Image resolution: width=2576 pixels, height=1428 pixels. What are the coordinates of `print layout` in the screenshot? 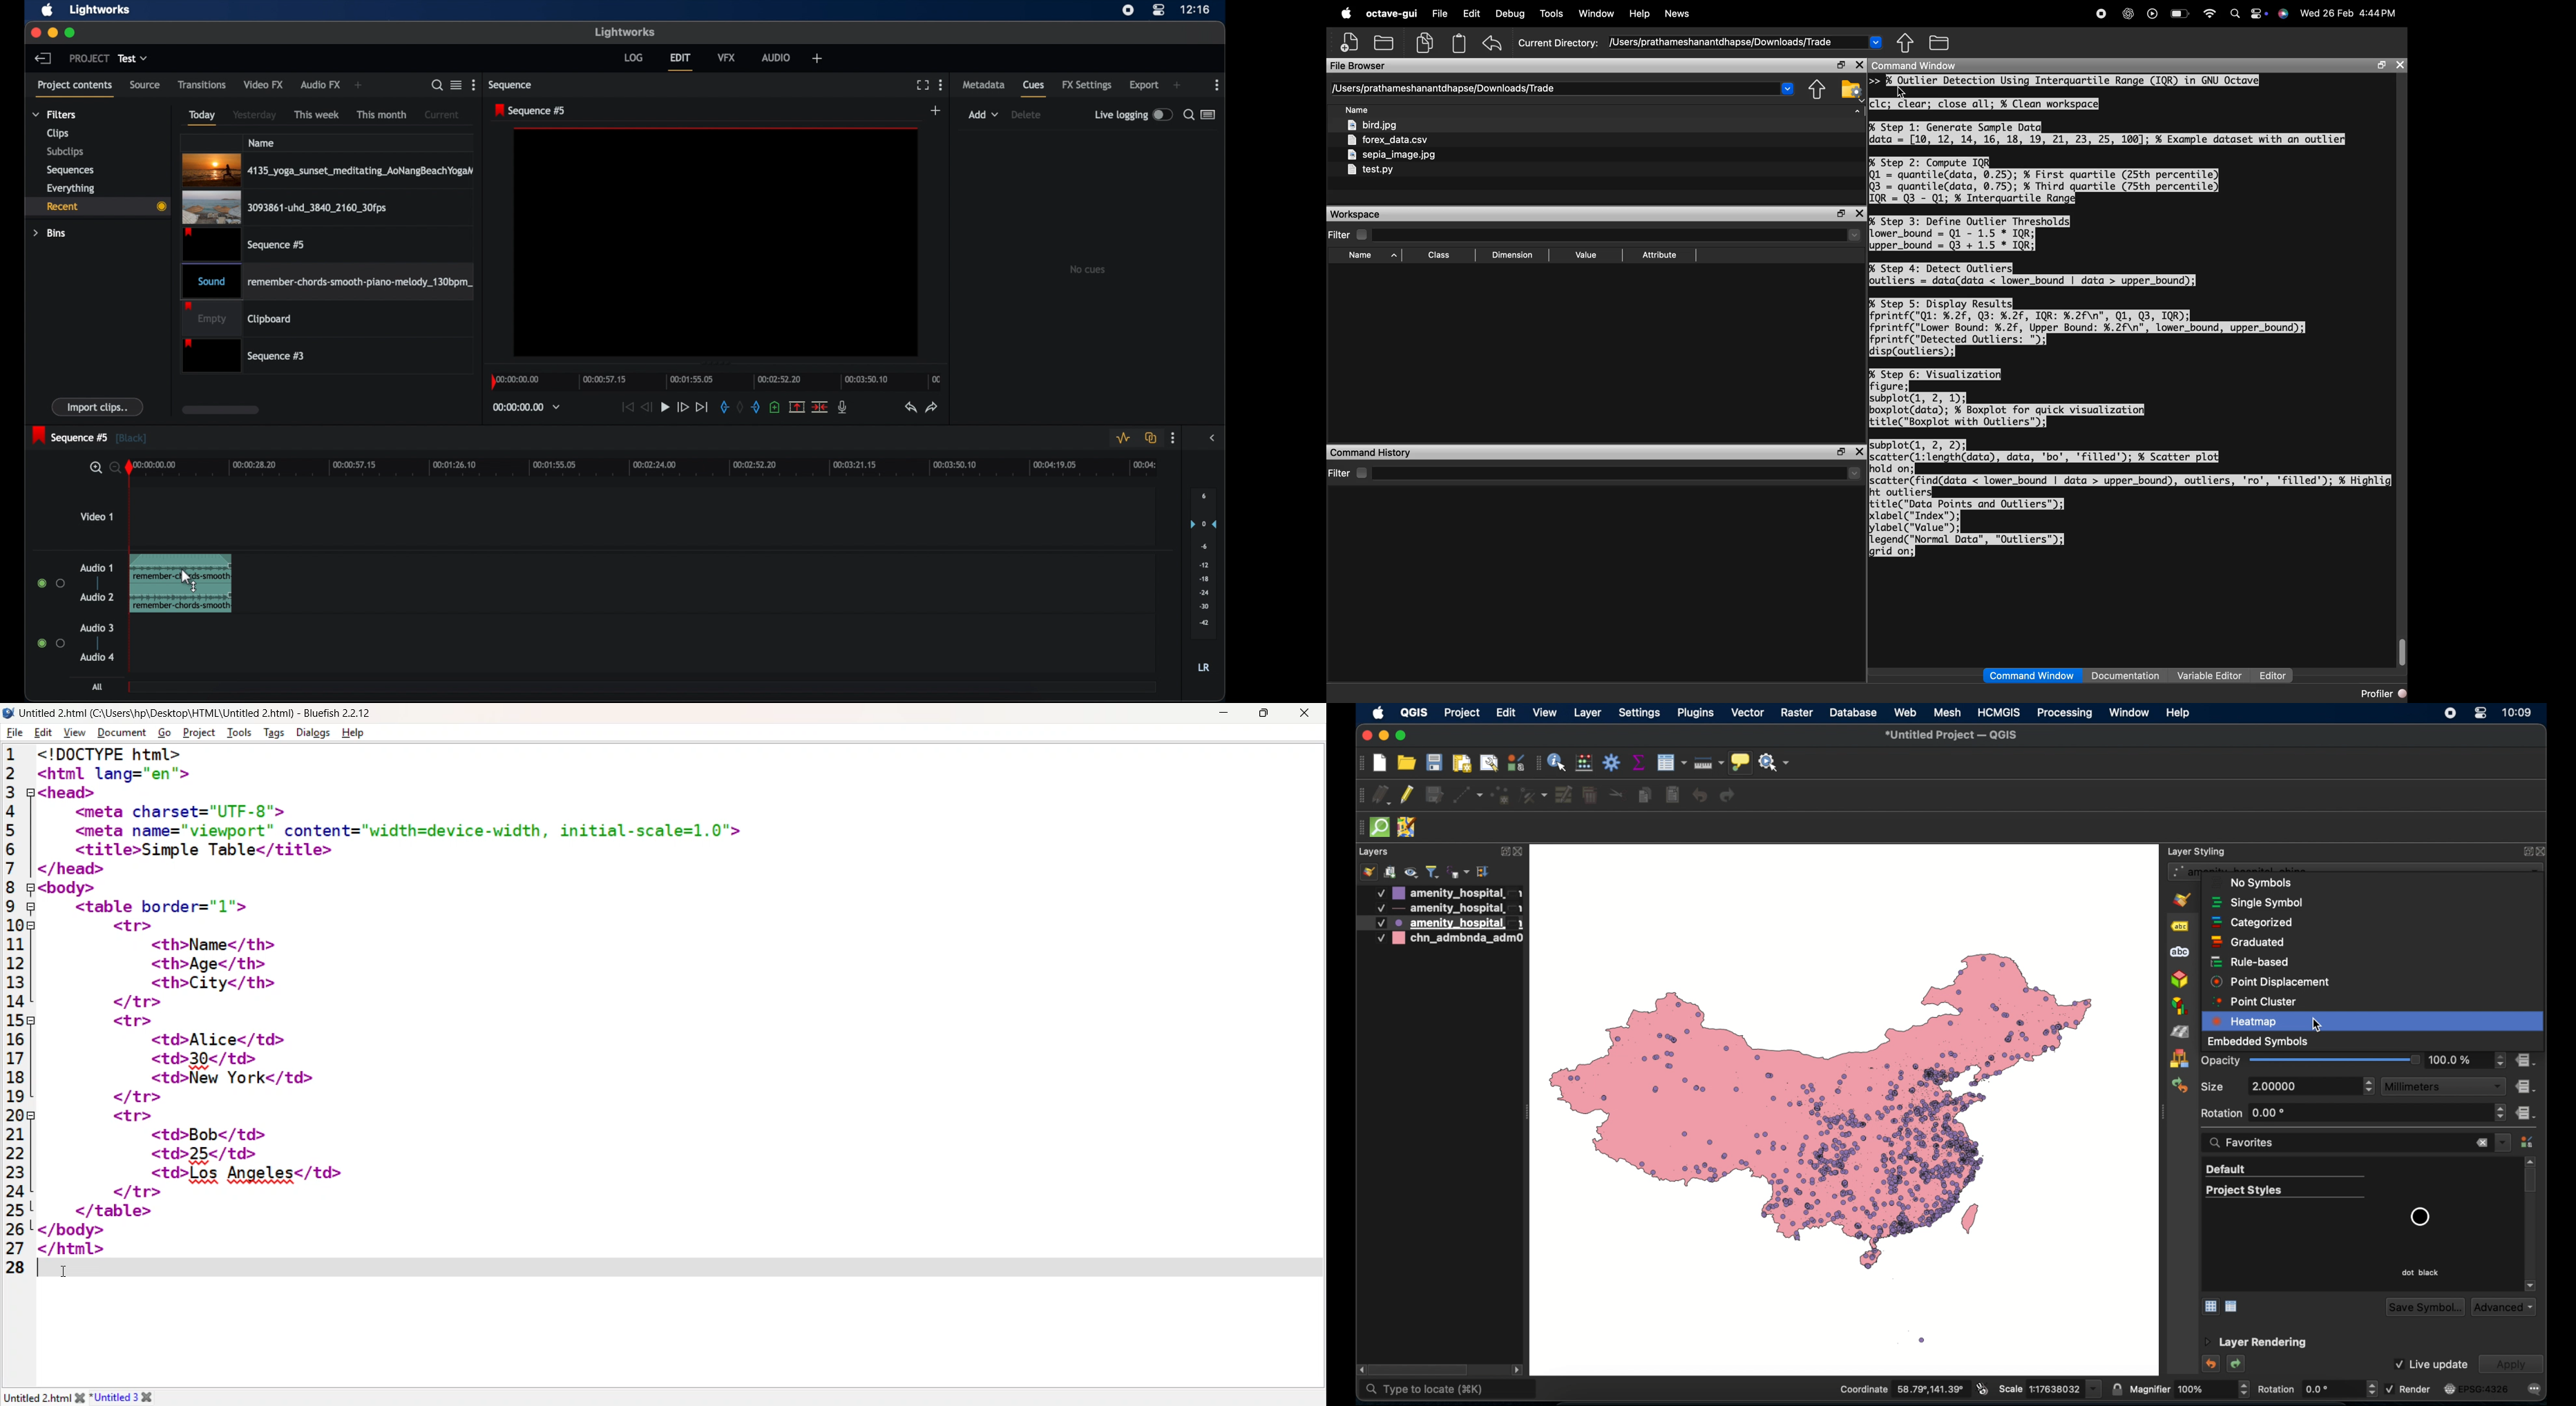 It's located at (1463, 765).